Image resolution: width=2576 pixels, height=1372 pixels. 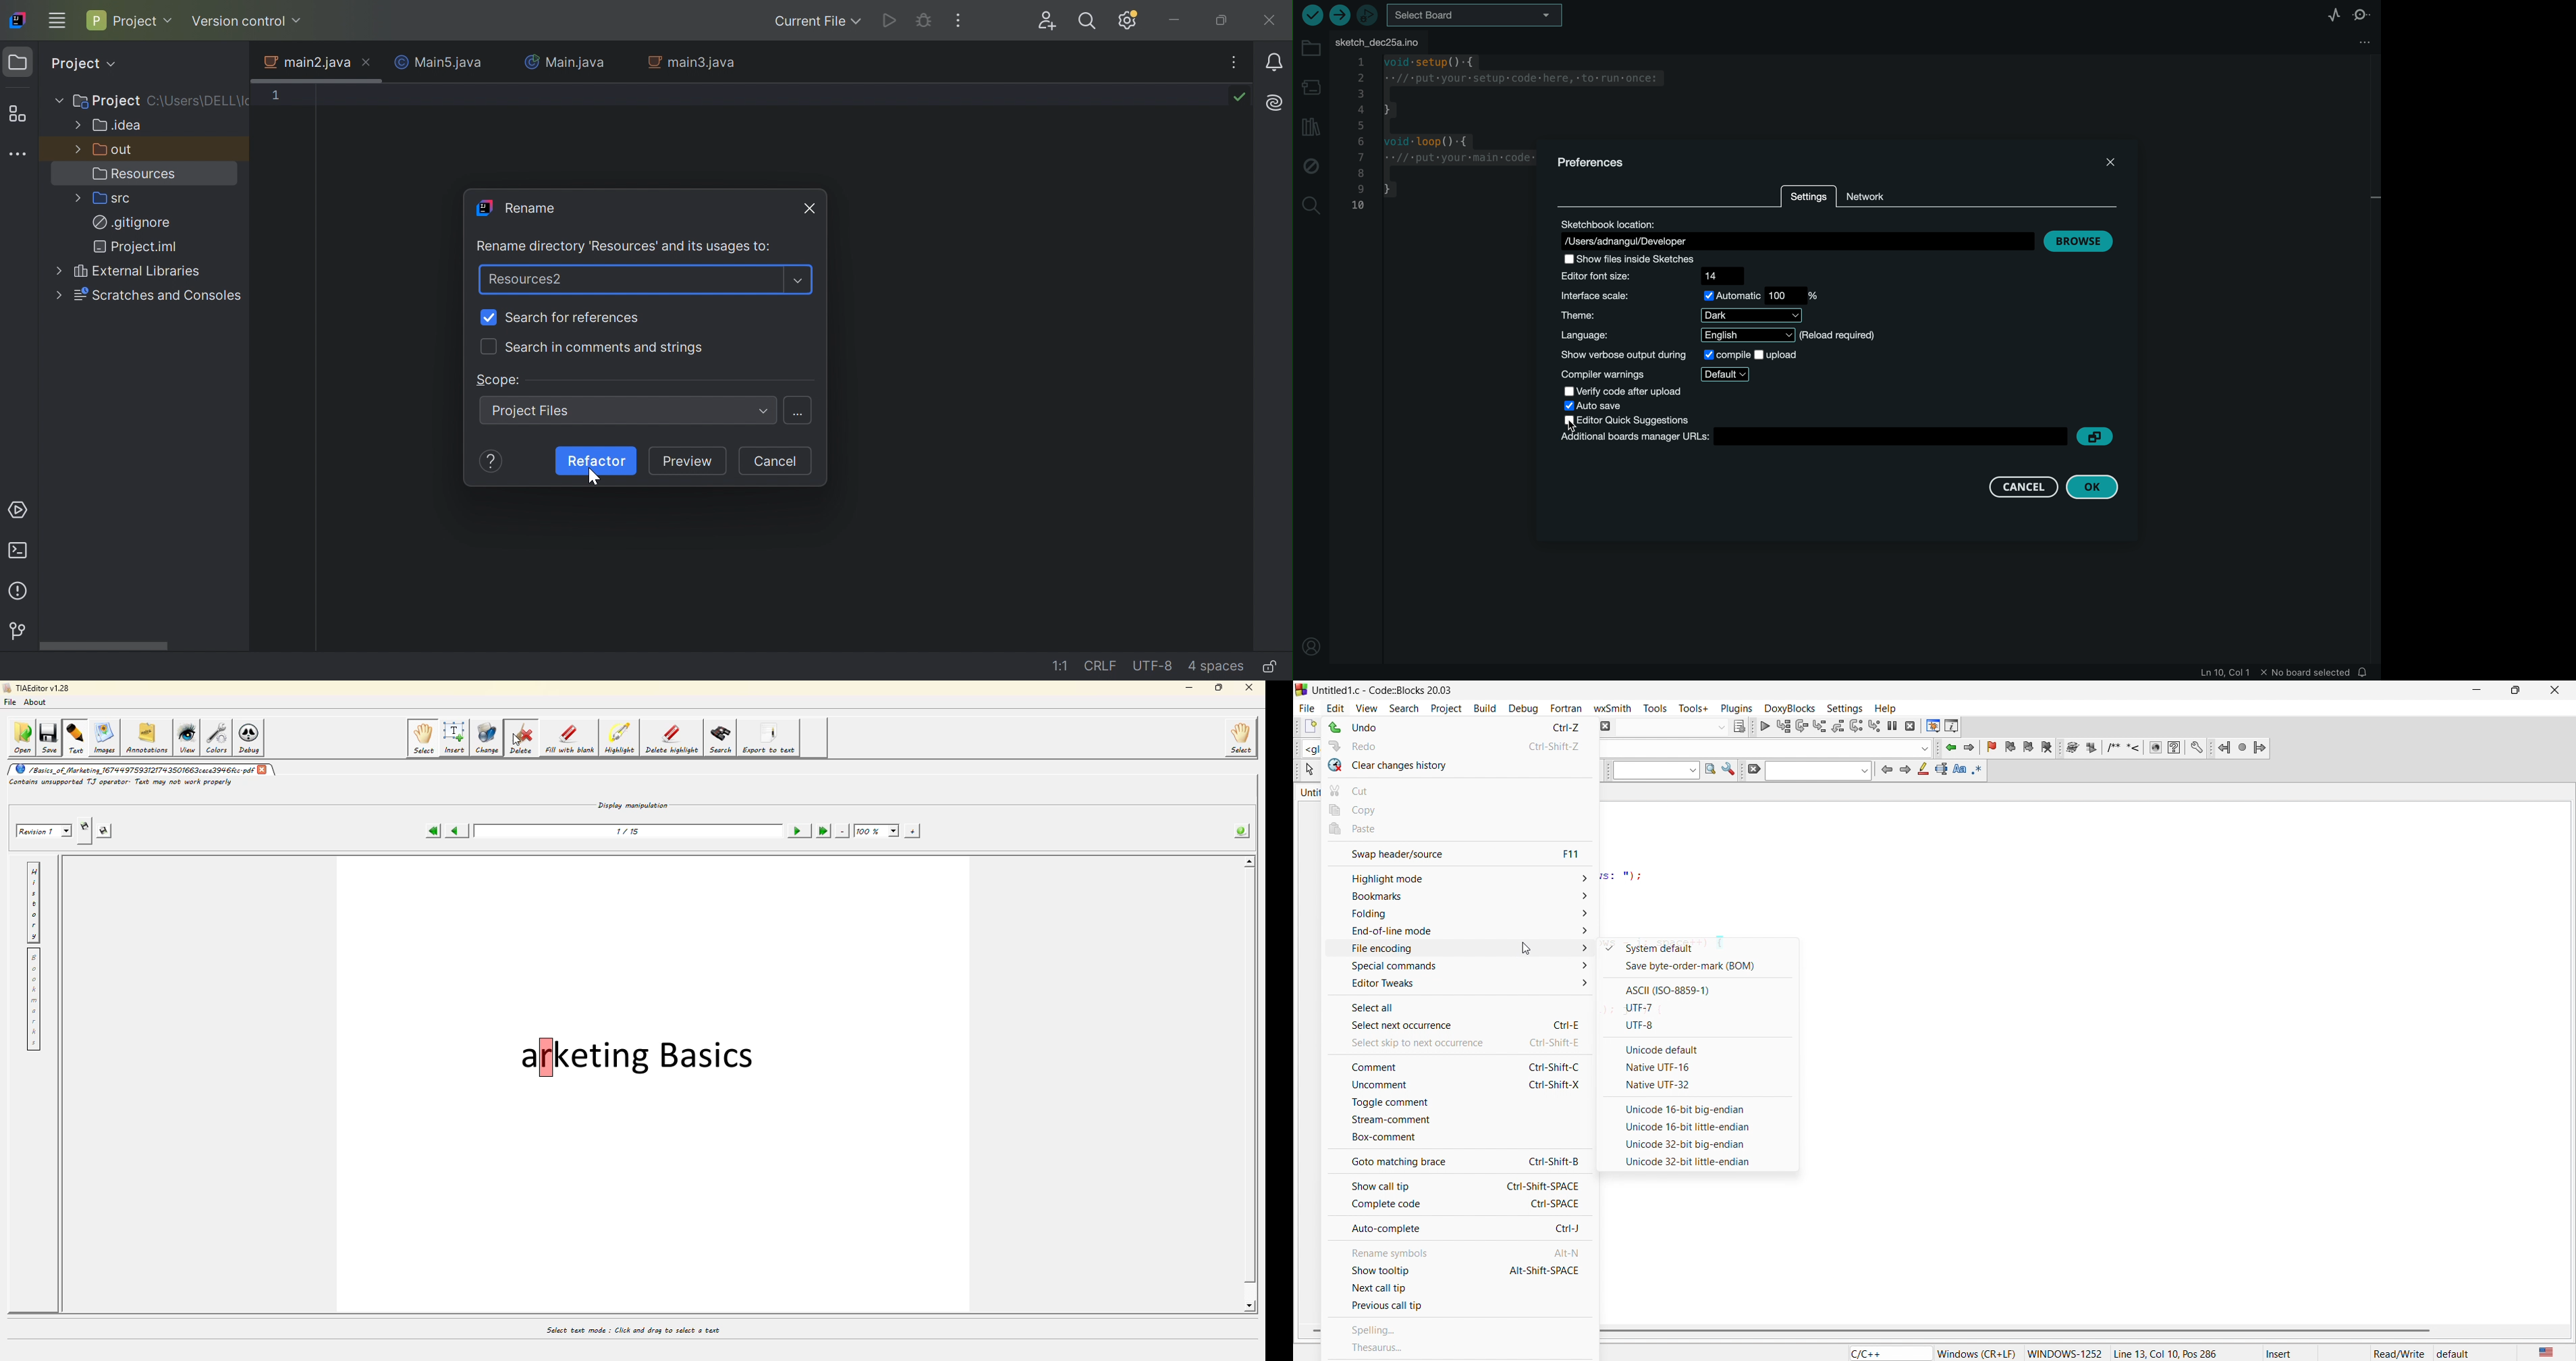 What do you see at coordinates (1910, 725) in the screenshot?
I see `stop debugging` at bounding box center [1910, 725].